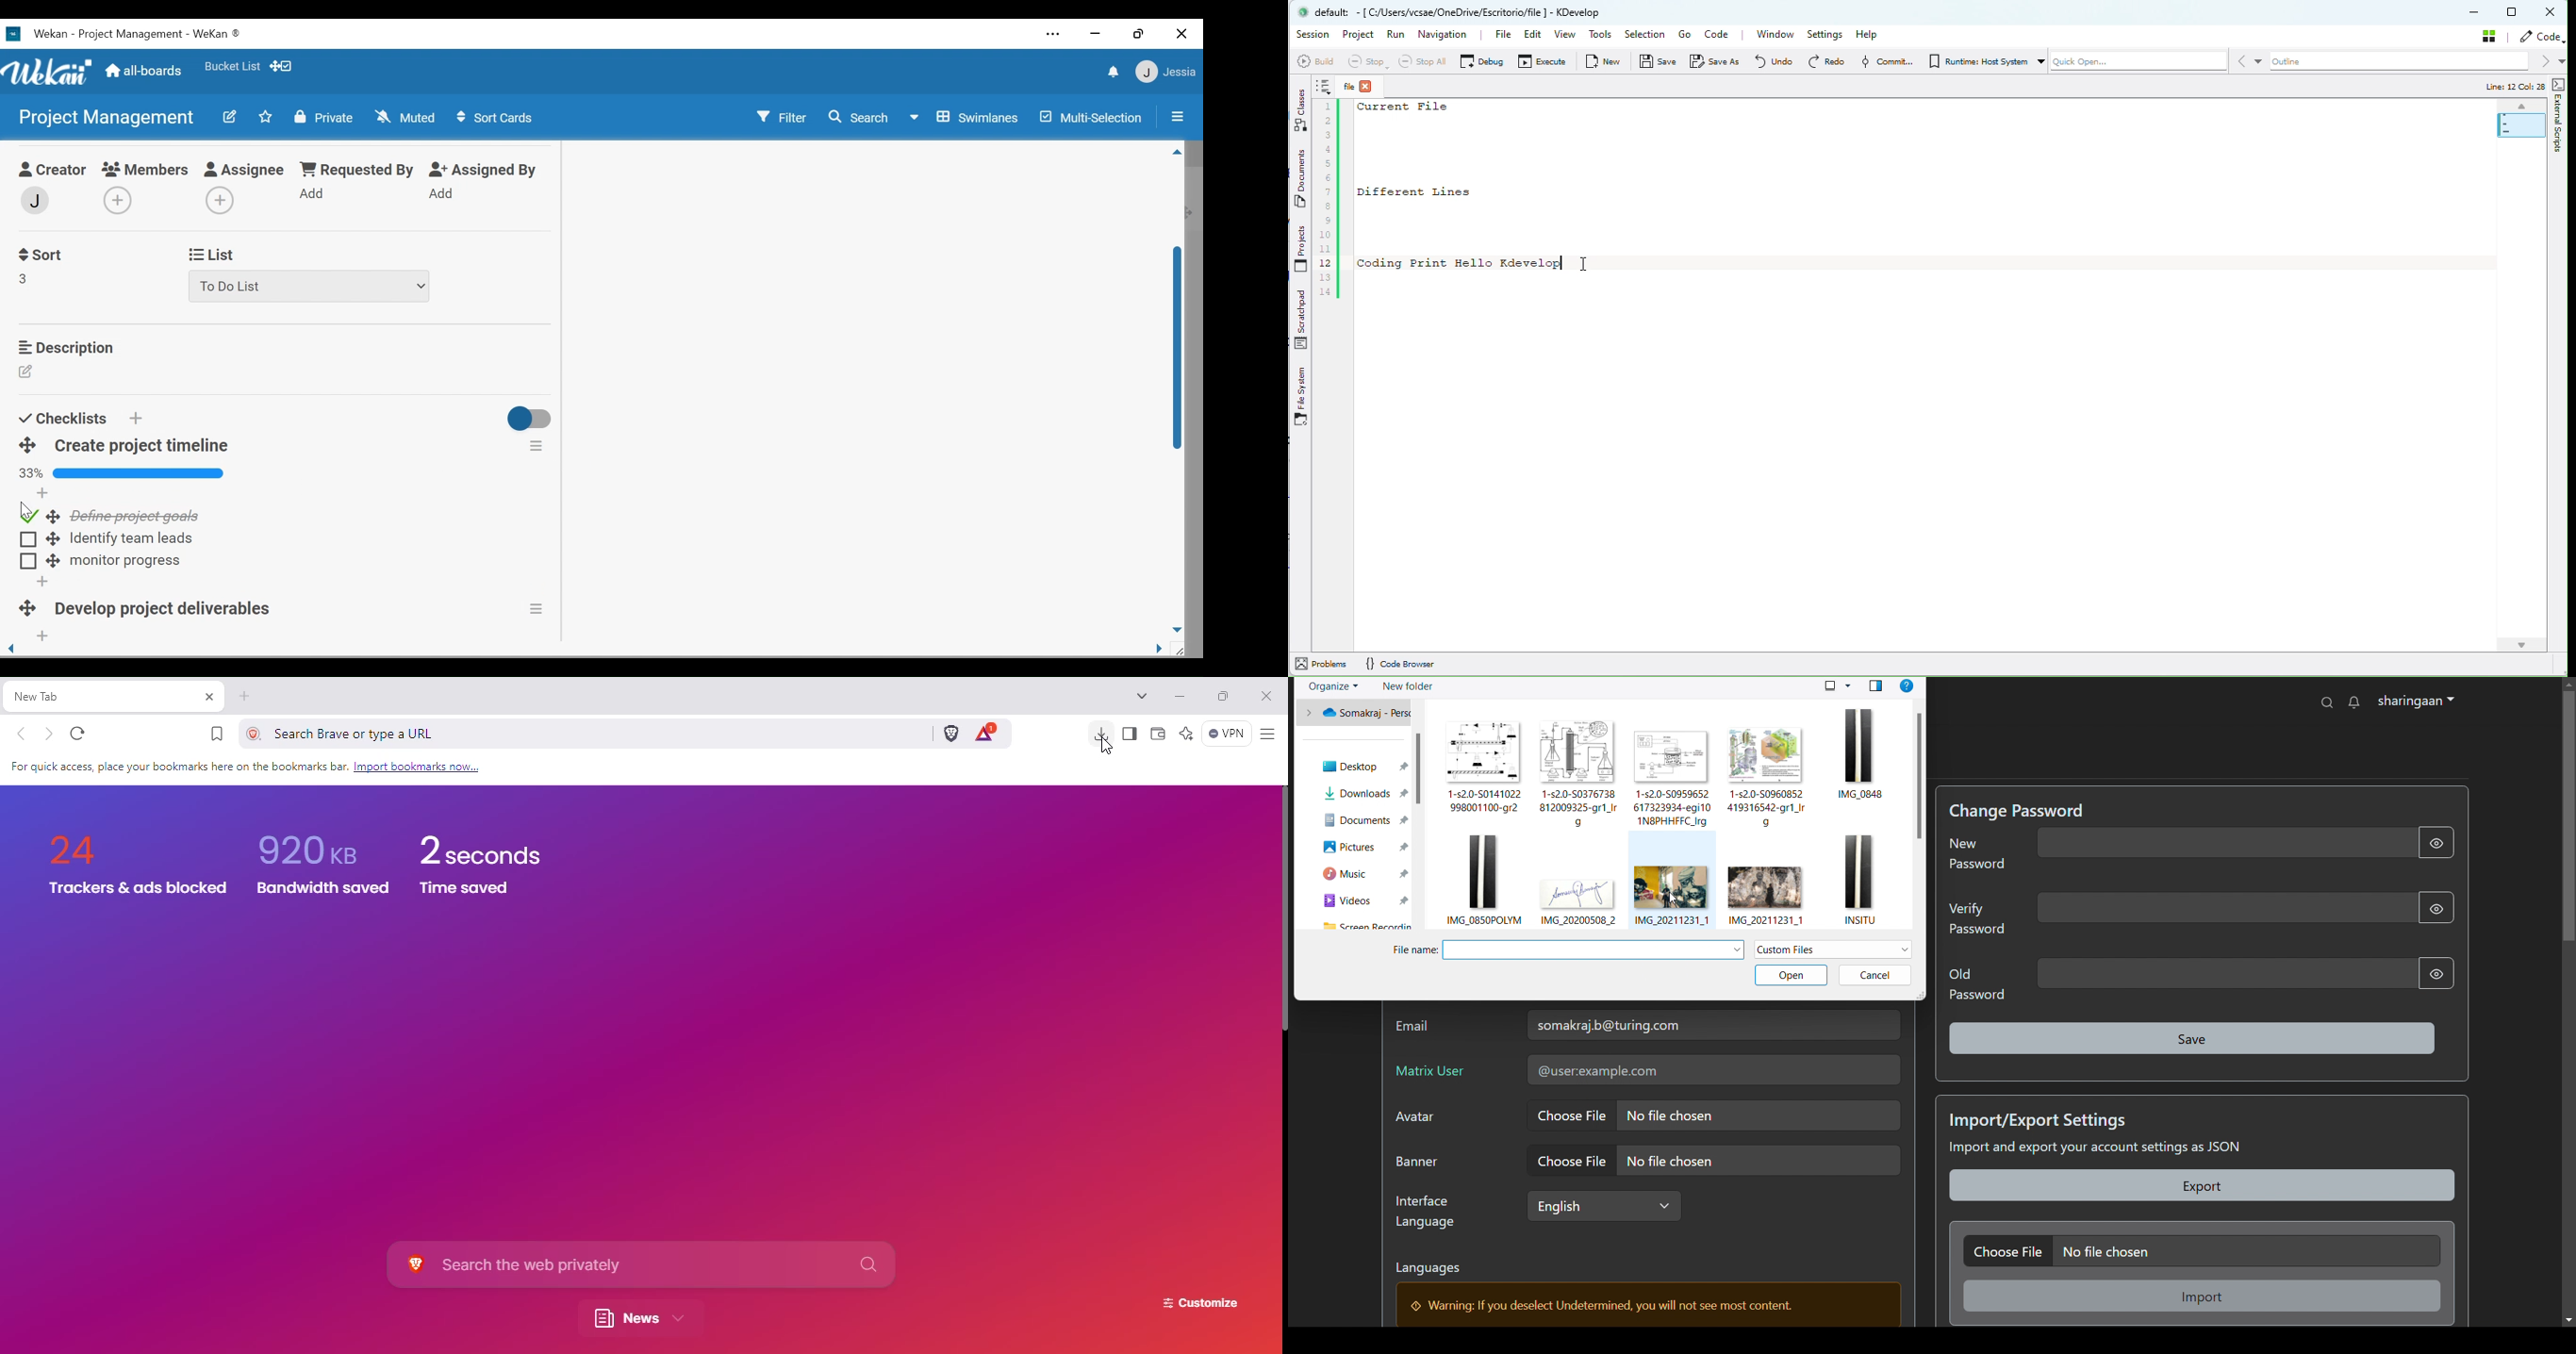 This screenshot has width=2576, height=1372. Describe the element at coordinates (2203, 1185) in the screenshot. I see `export account settings` at that location.